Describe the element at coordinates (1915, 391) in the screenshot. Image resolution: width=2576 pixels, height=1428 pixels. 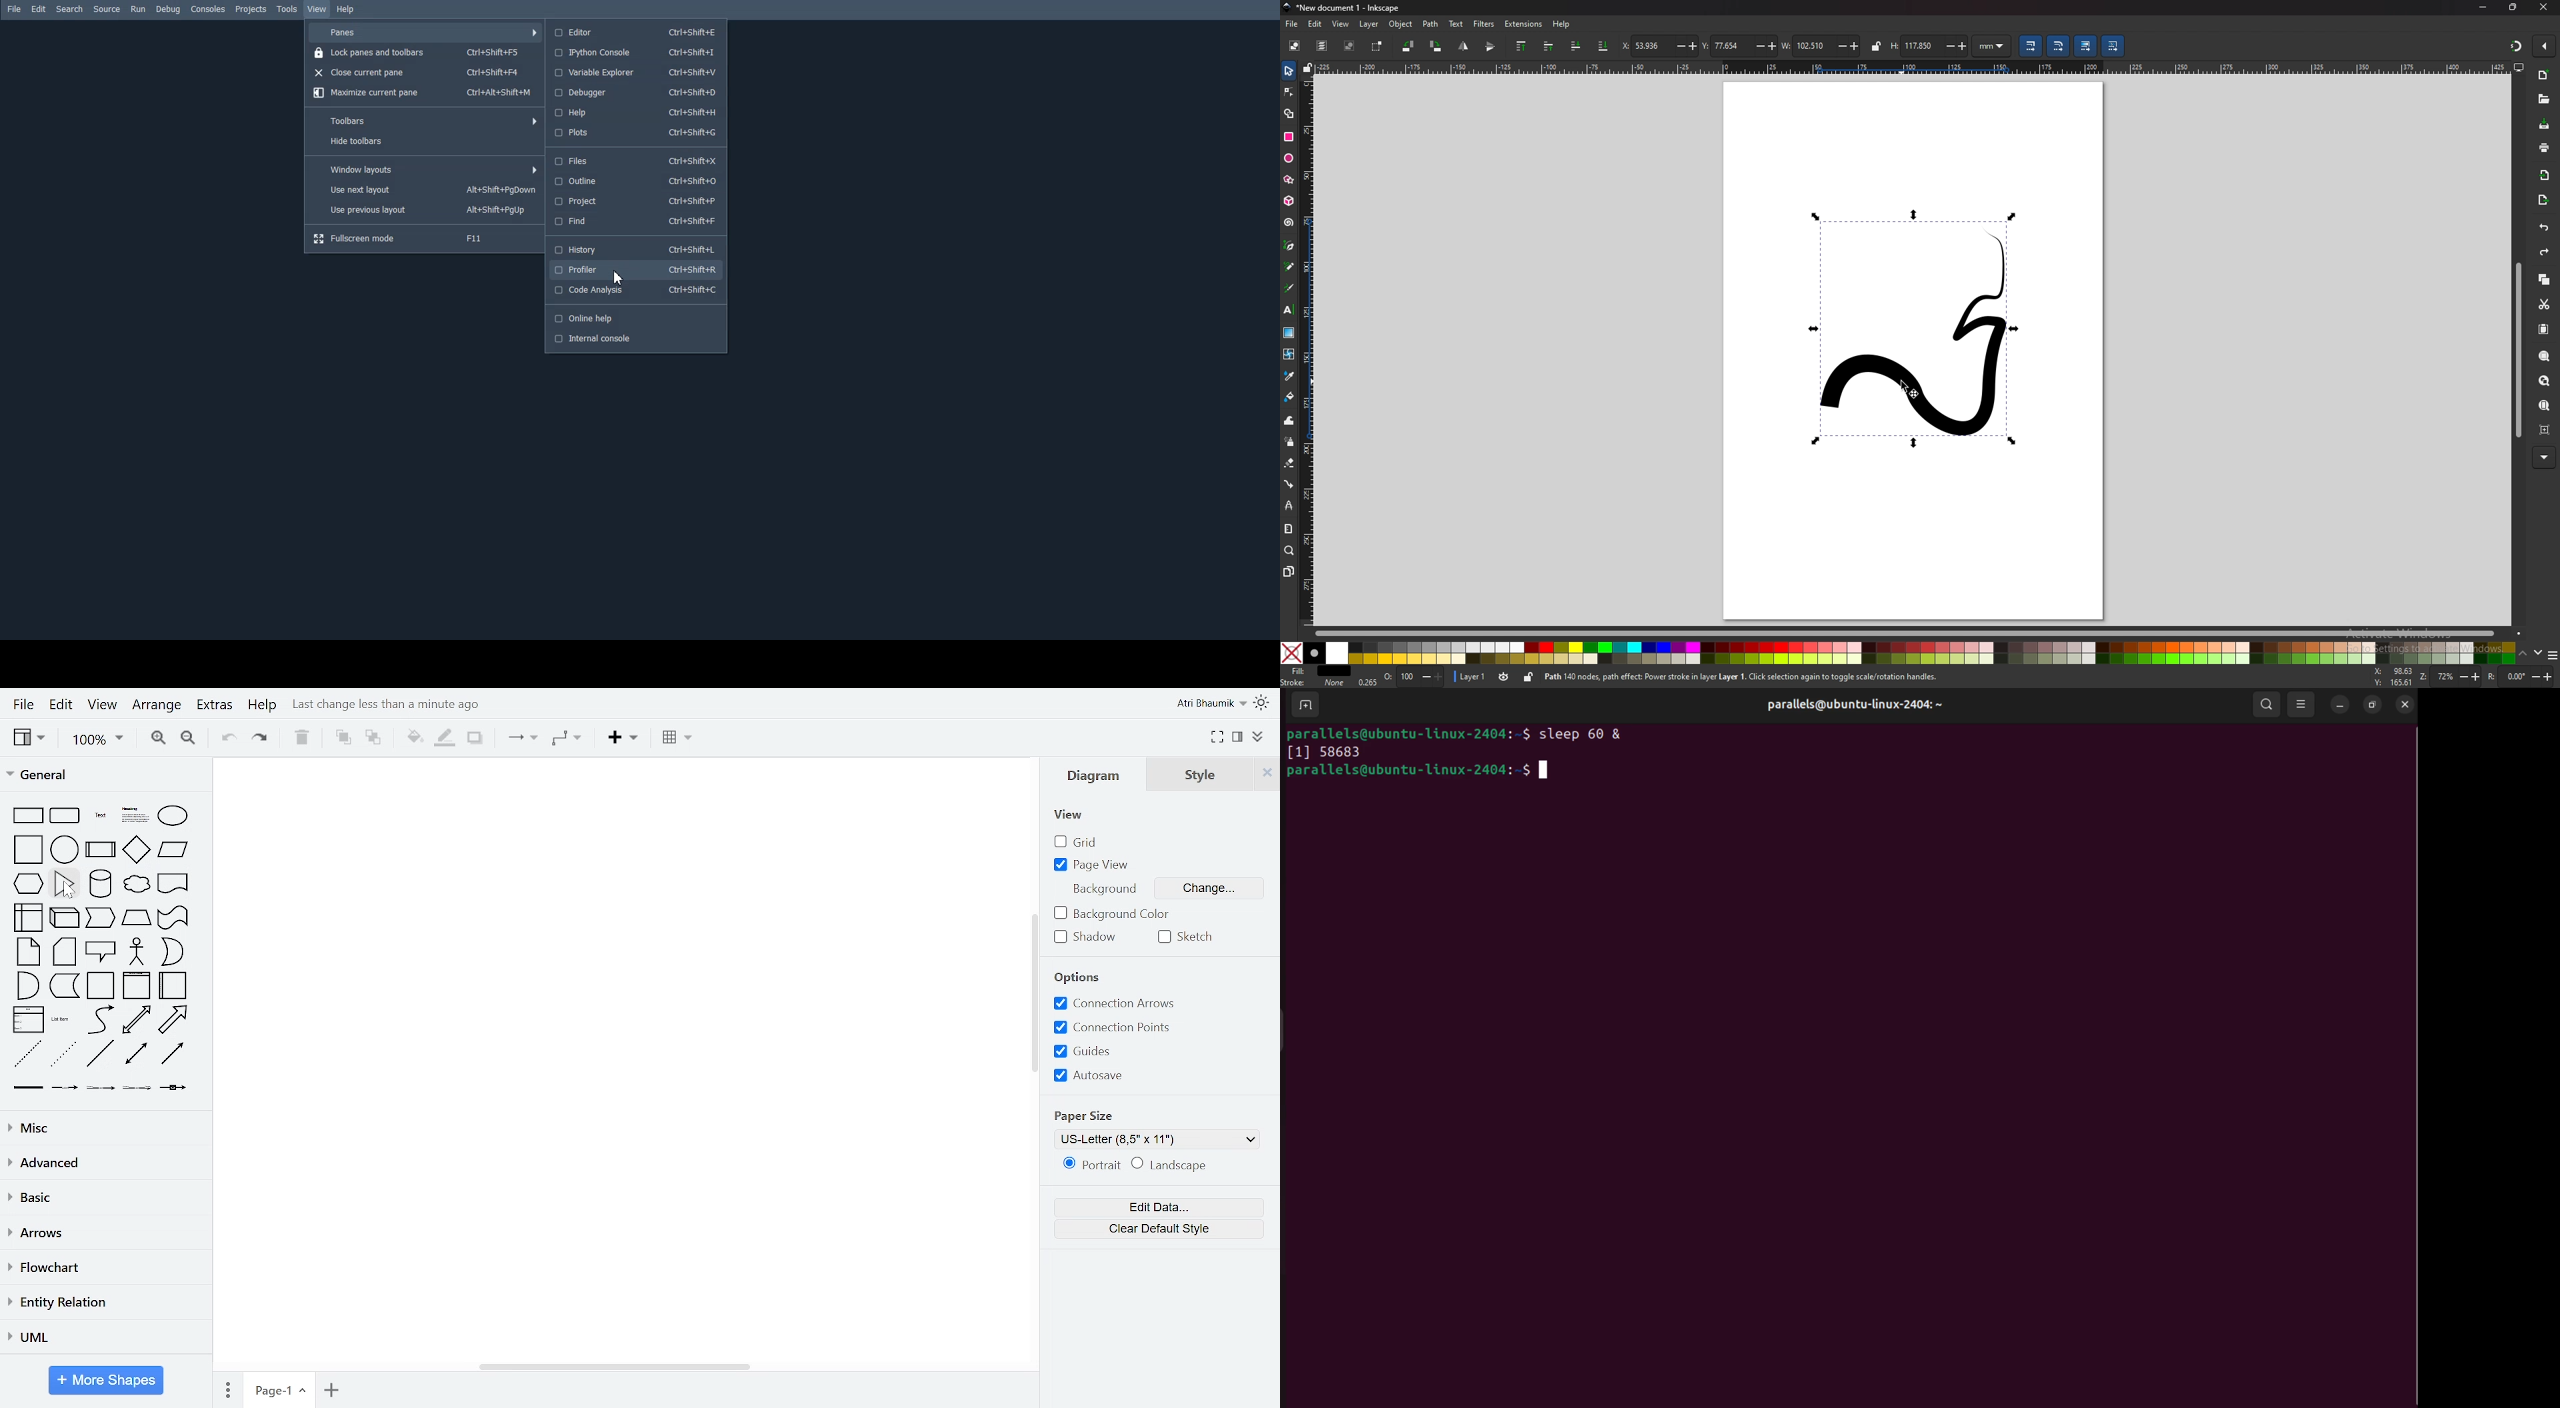
I see `MOUSE POINTER` at that location.